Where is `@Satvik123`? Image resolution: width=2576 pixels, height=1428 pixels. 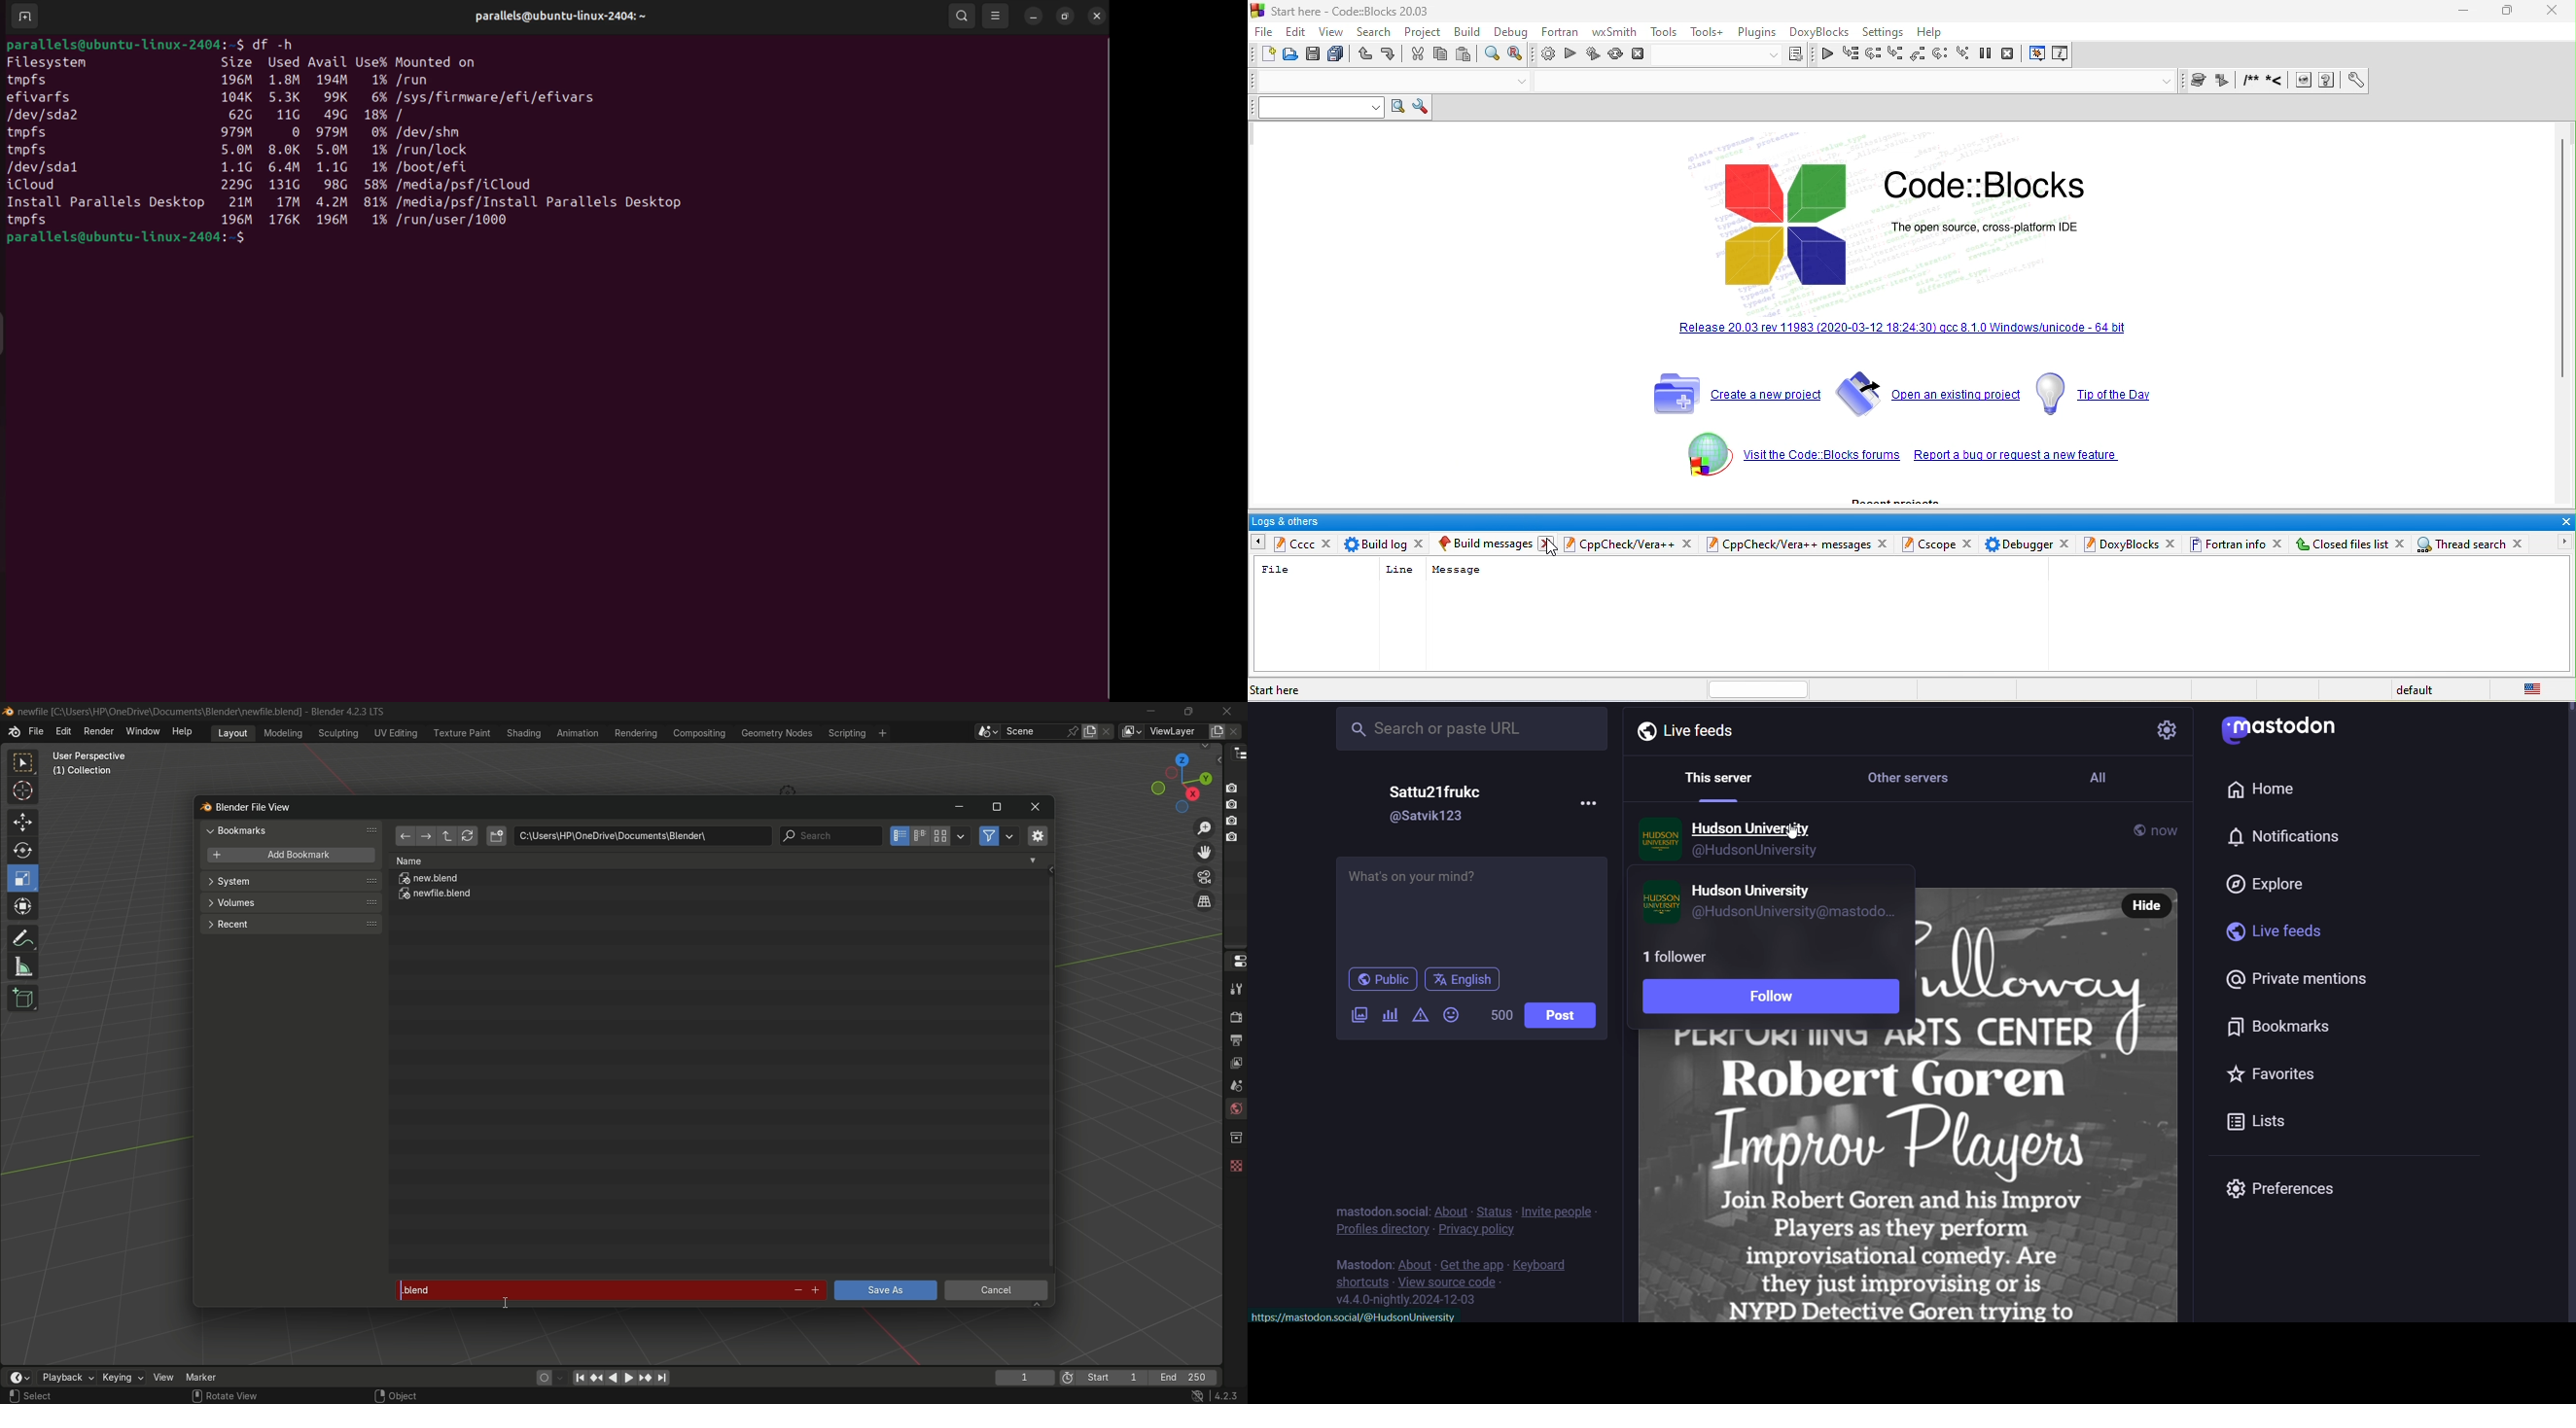 @Satvik123 is located at coordinates (1434, 818).